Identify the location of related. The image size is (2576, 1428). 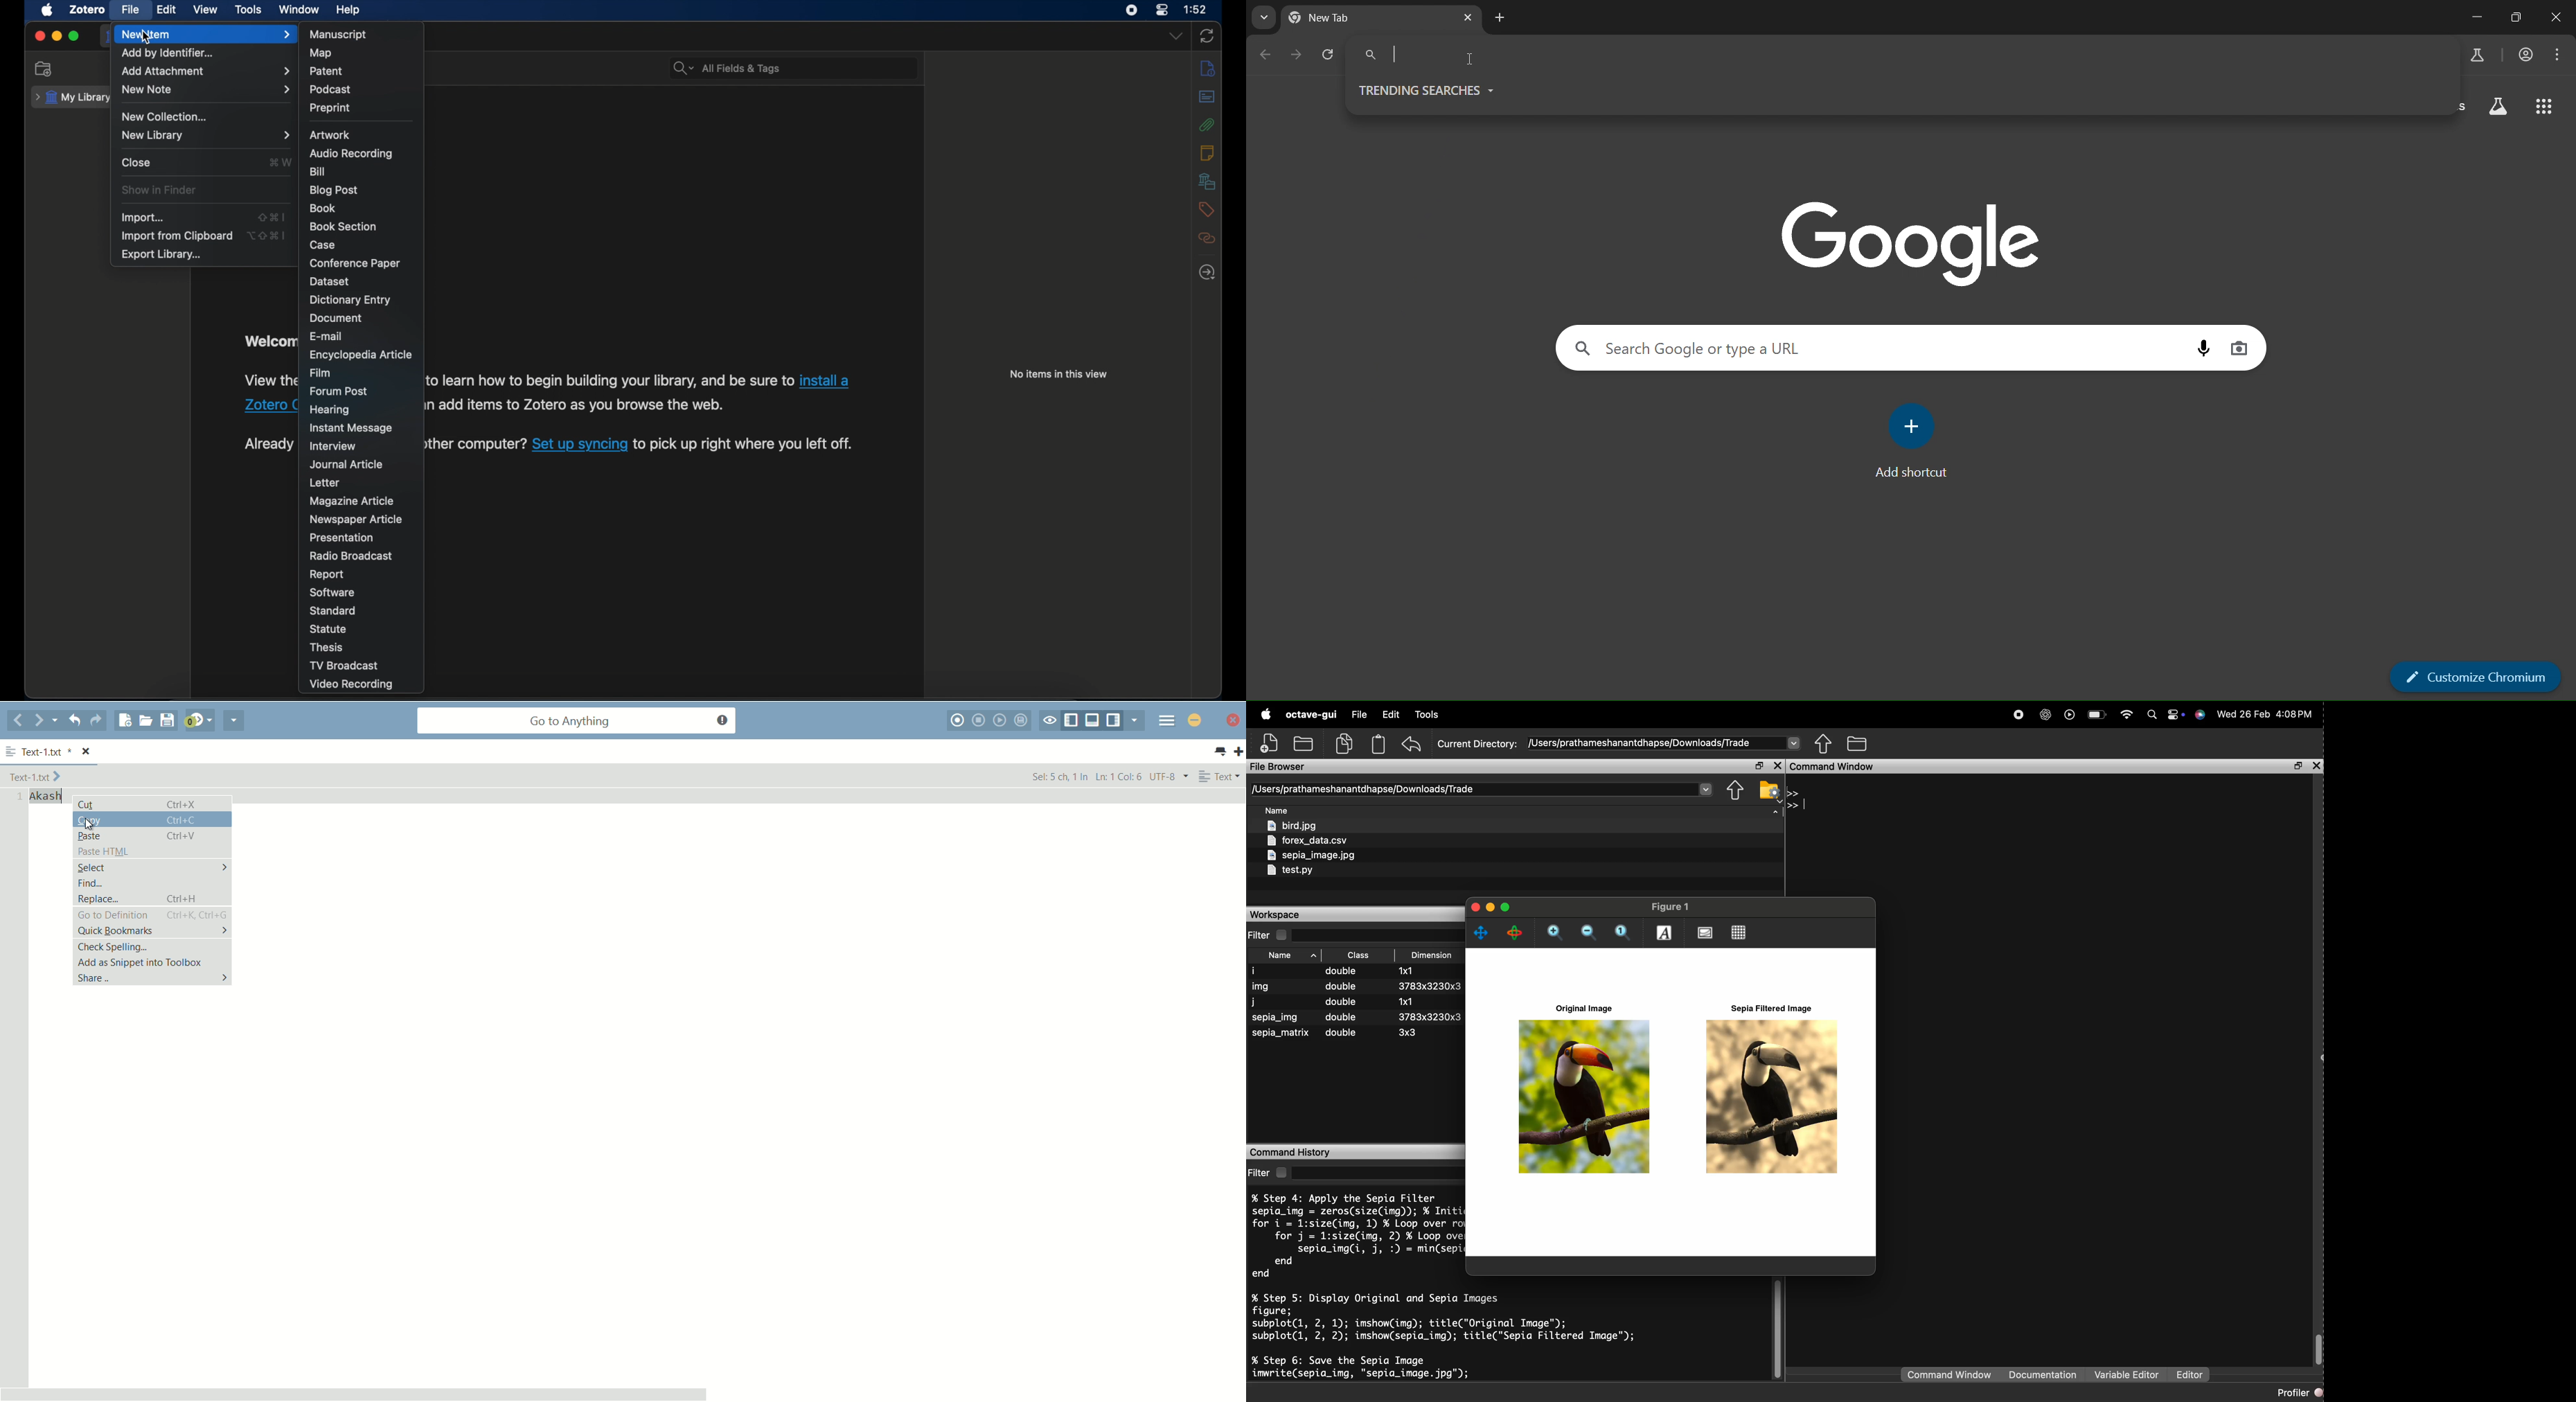
(1207, 238).